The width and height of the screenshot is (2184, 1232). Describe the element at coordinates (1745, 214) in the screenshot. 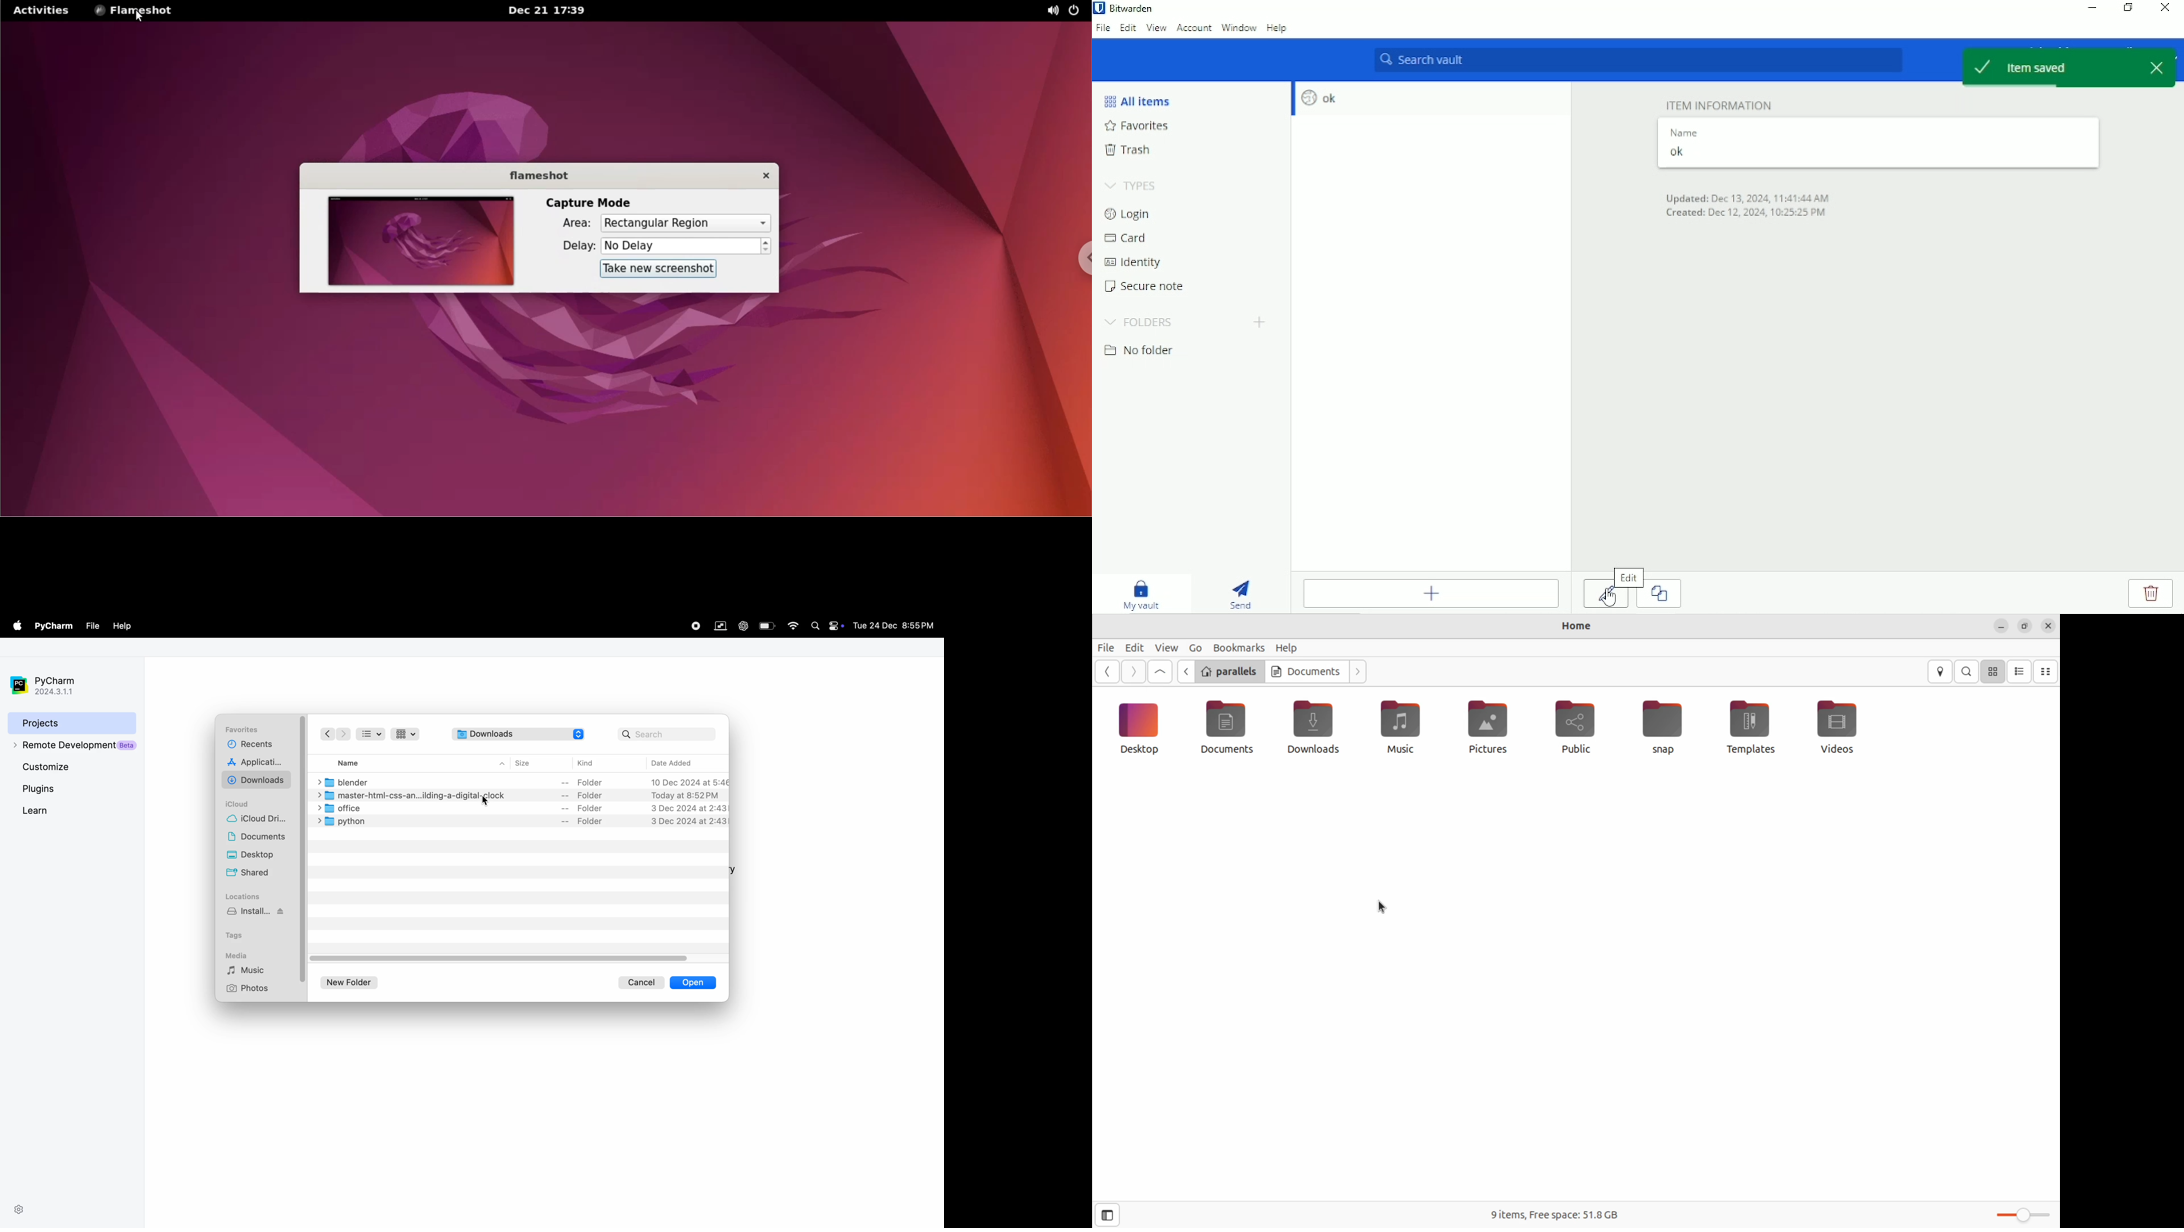

I see `Created on Dec 12, 2024, 10:25:25 PM` at that location.